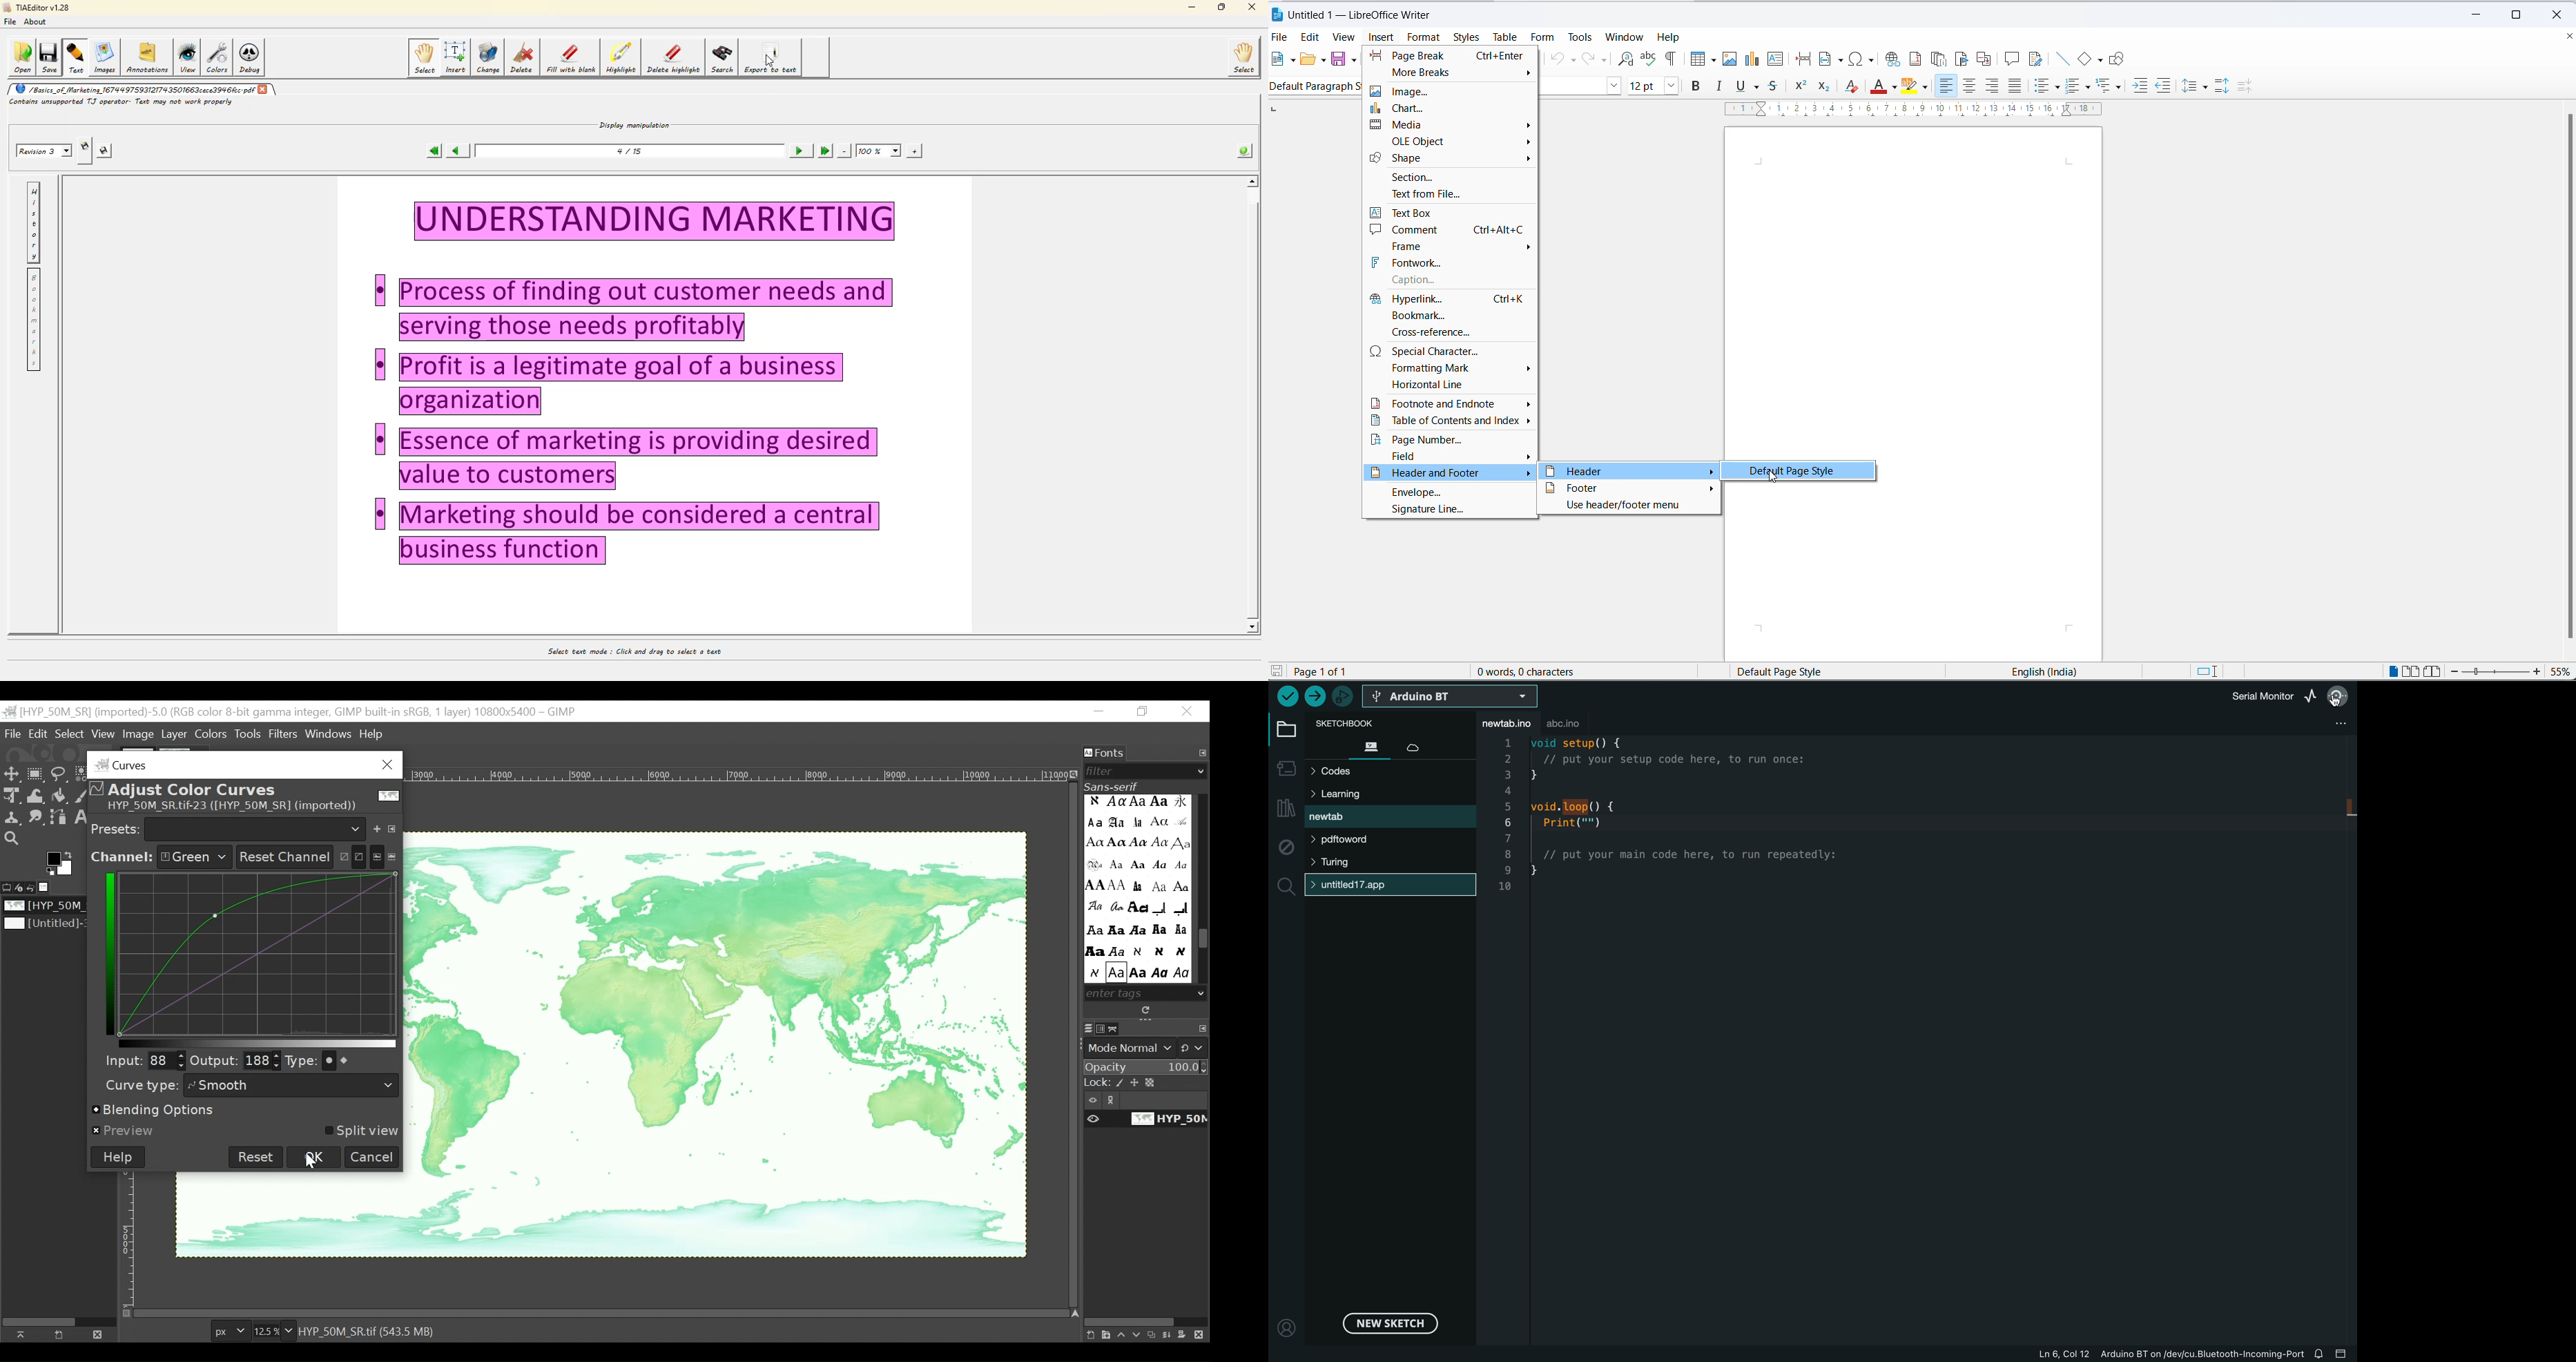  Describe the element at coordinates (2433, 672) in the screenshot. I see `book view` at that location.